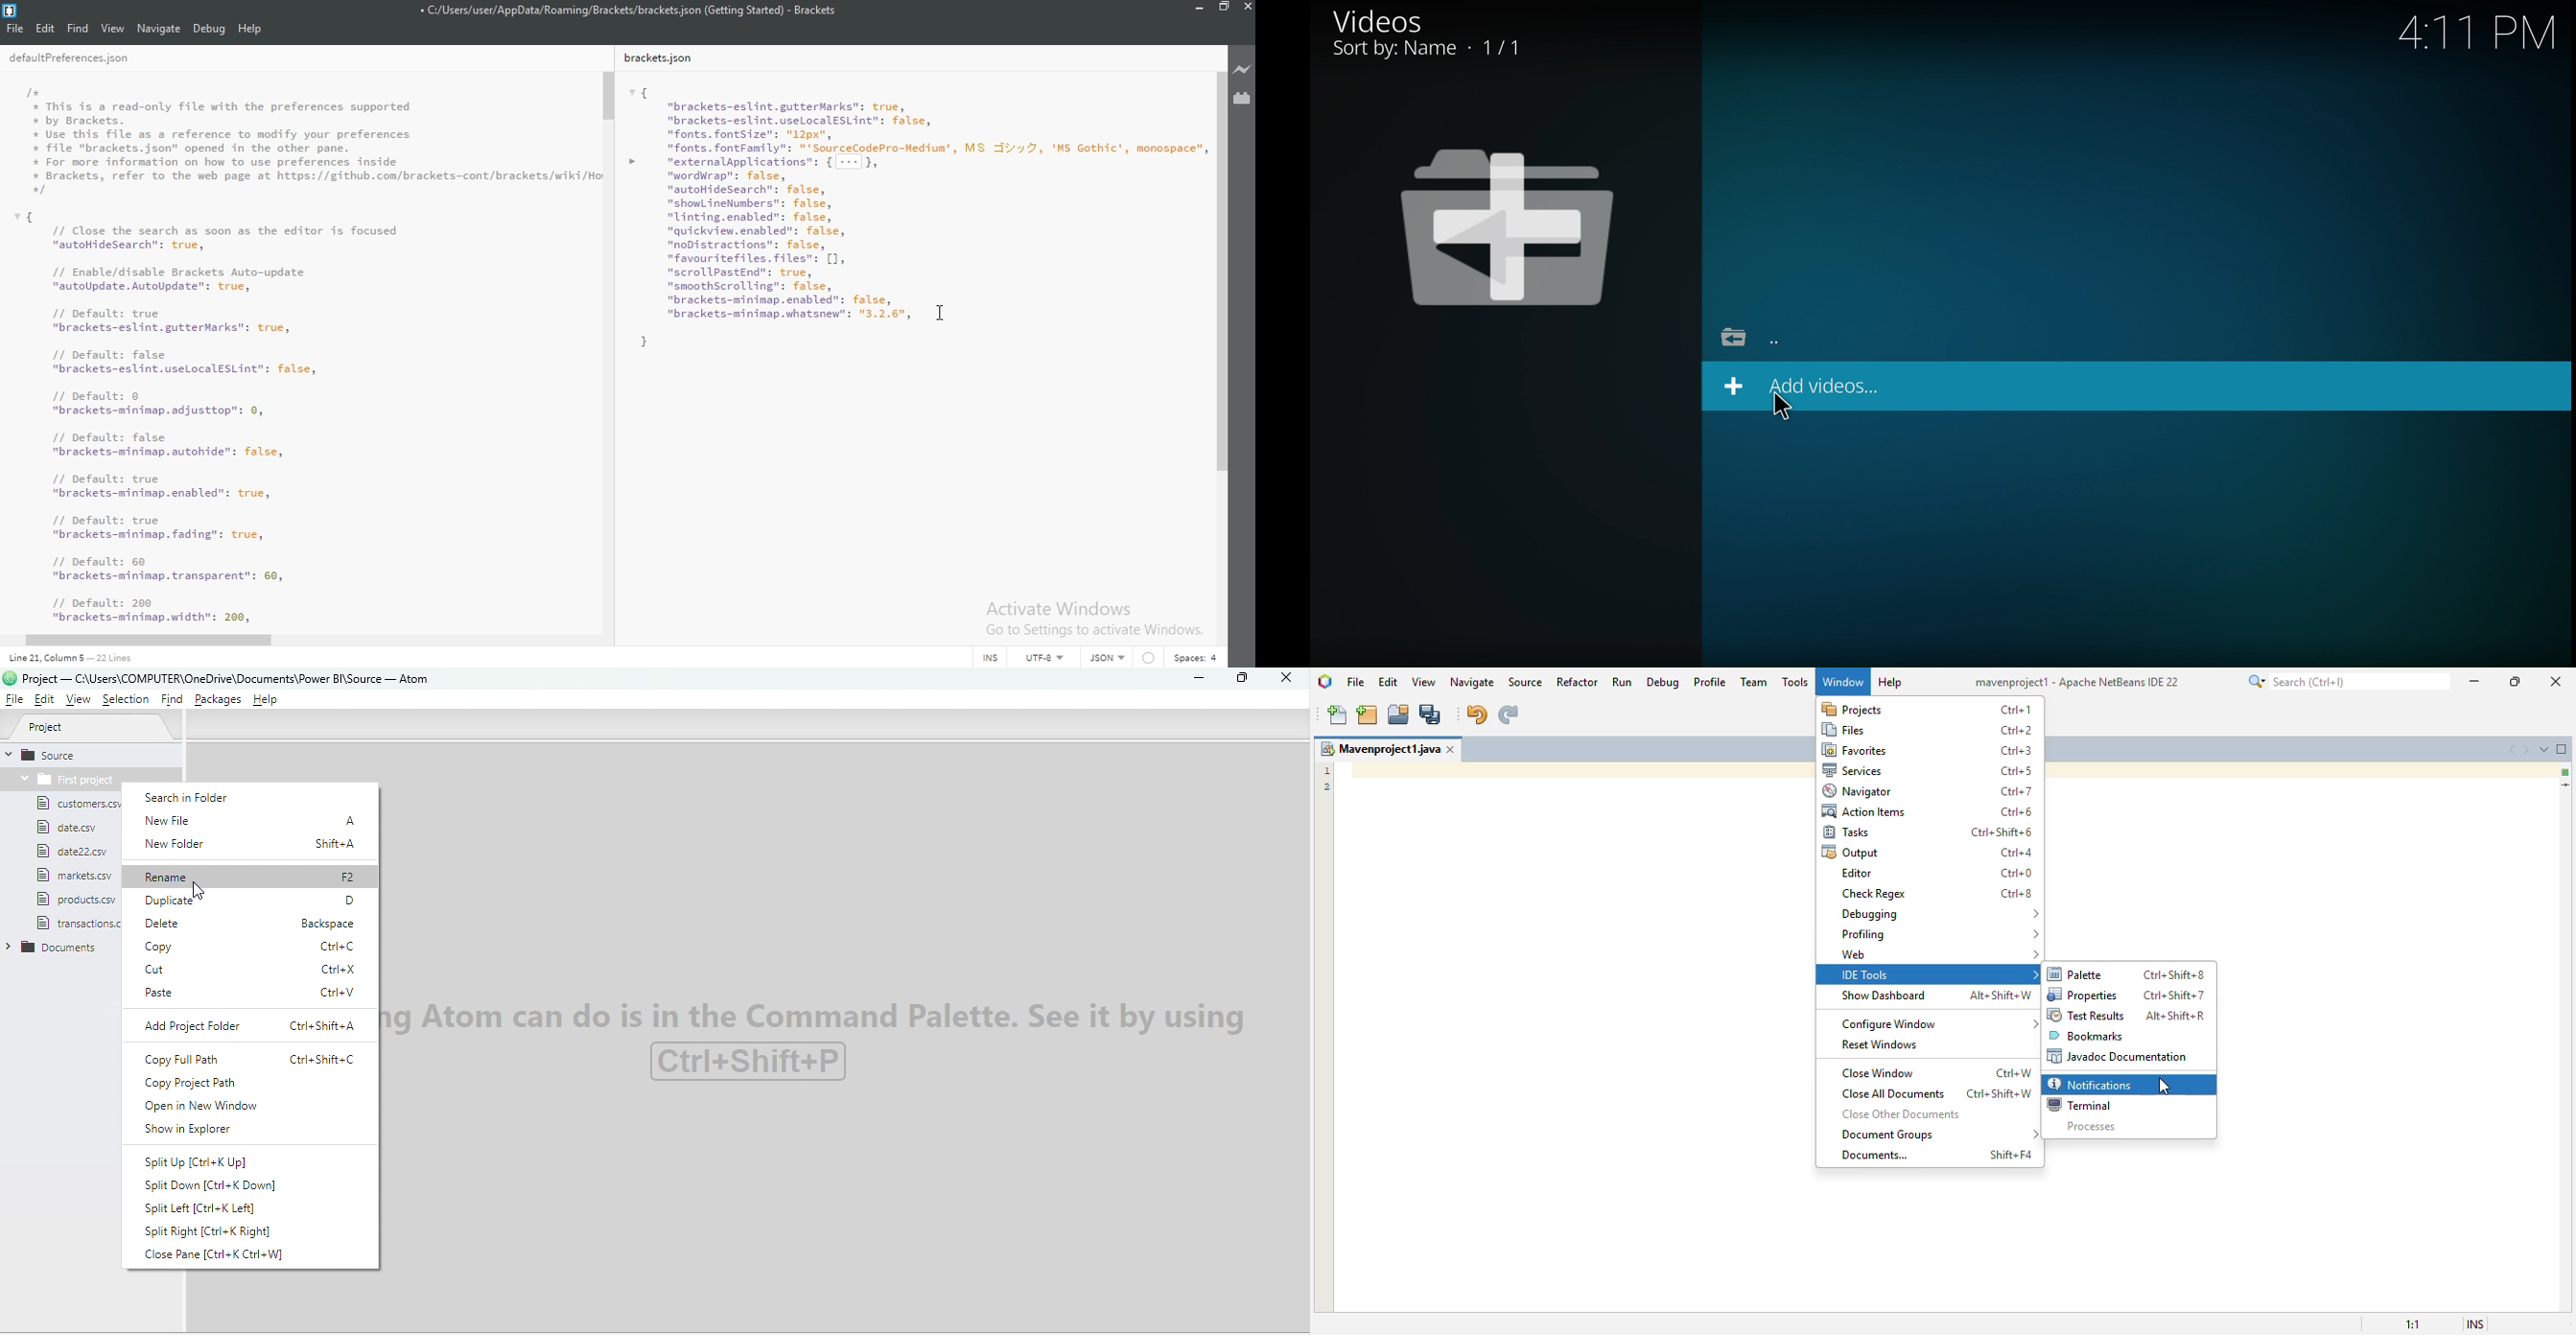 This screenshot has width=2576, height=1344. Describe the element at coordinates (80, 923) in the screenshot. I see `File` at that location.